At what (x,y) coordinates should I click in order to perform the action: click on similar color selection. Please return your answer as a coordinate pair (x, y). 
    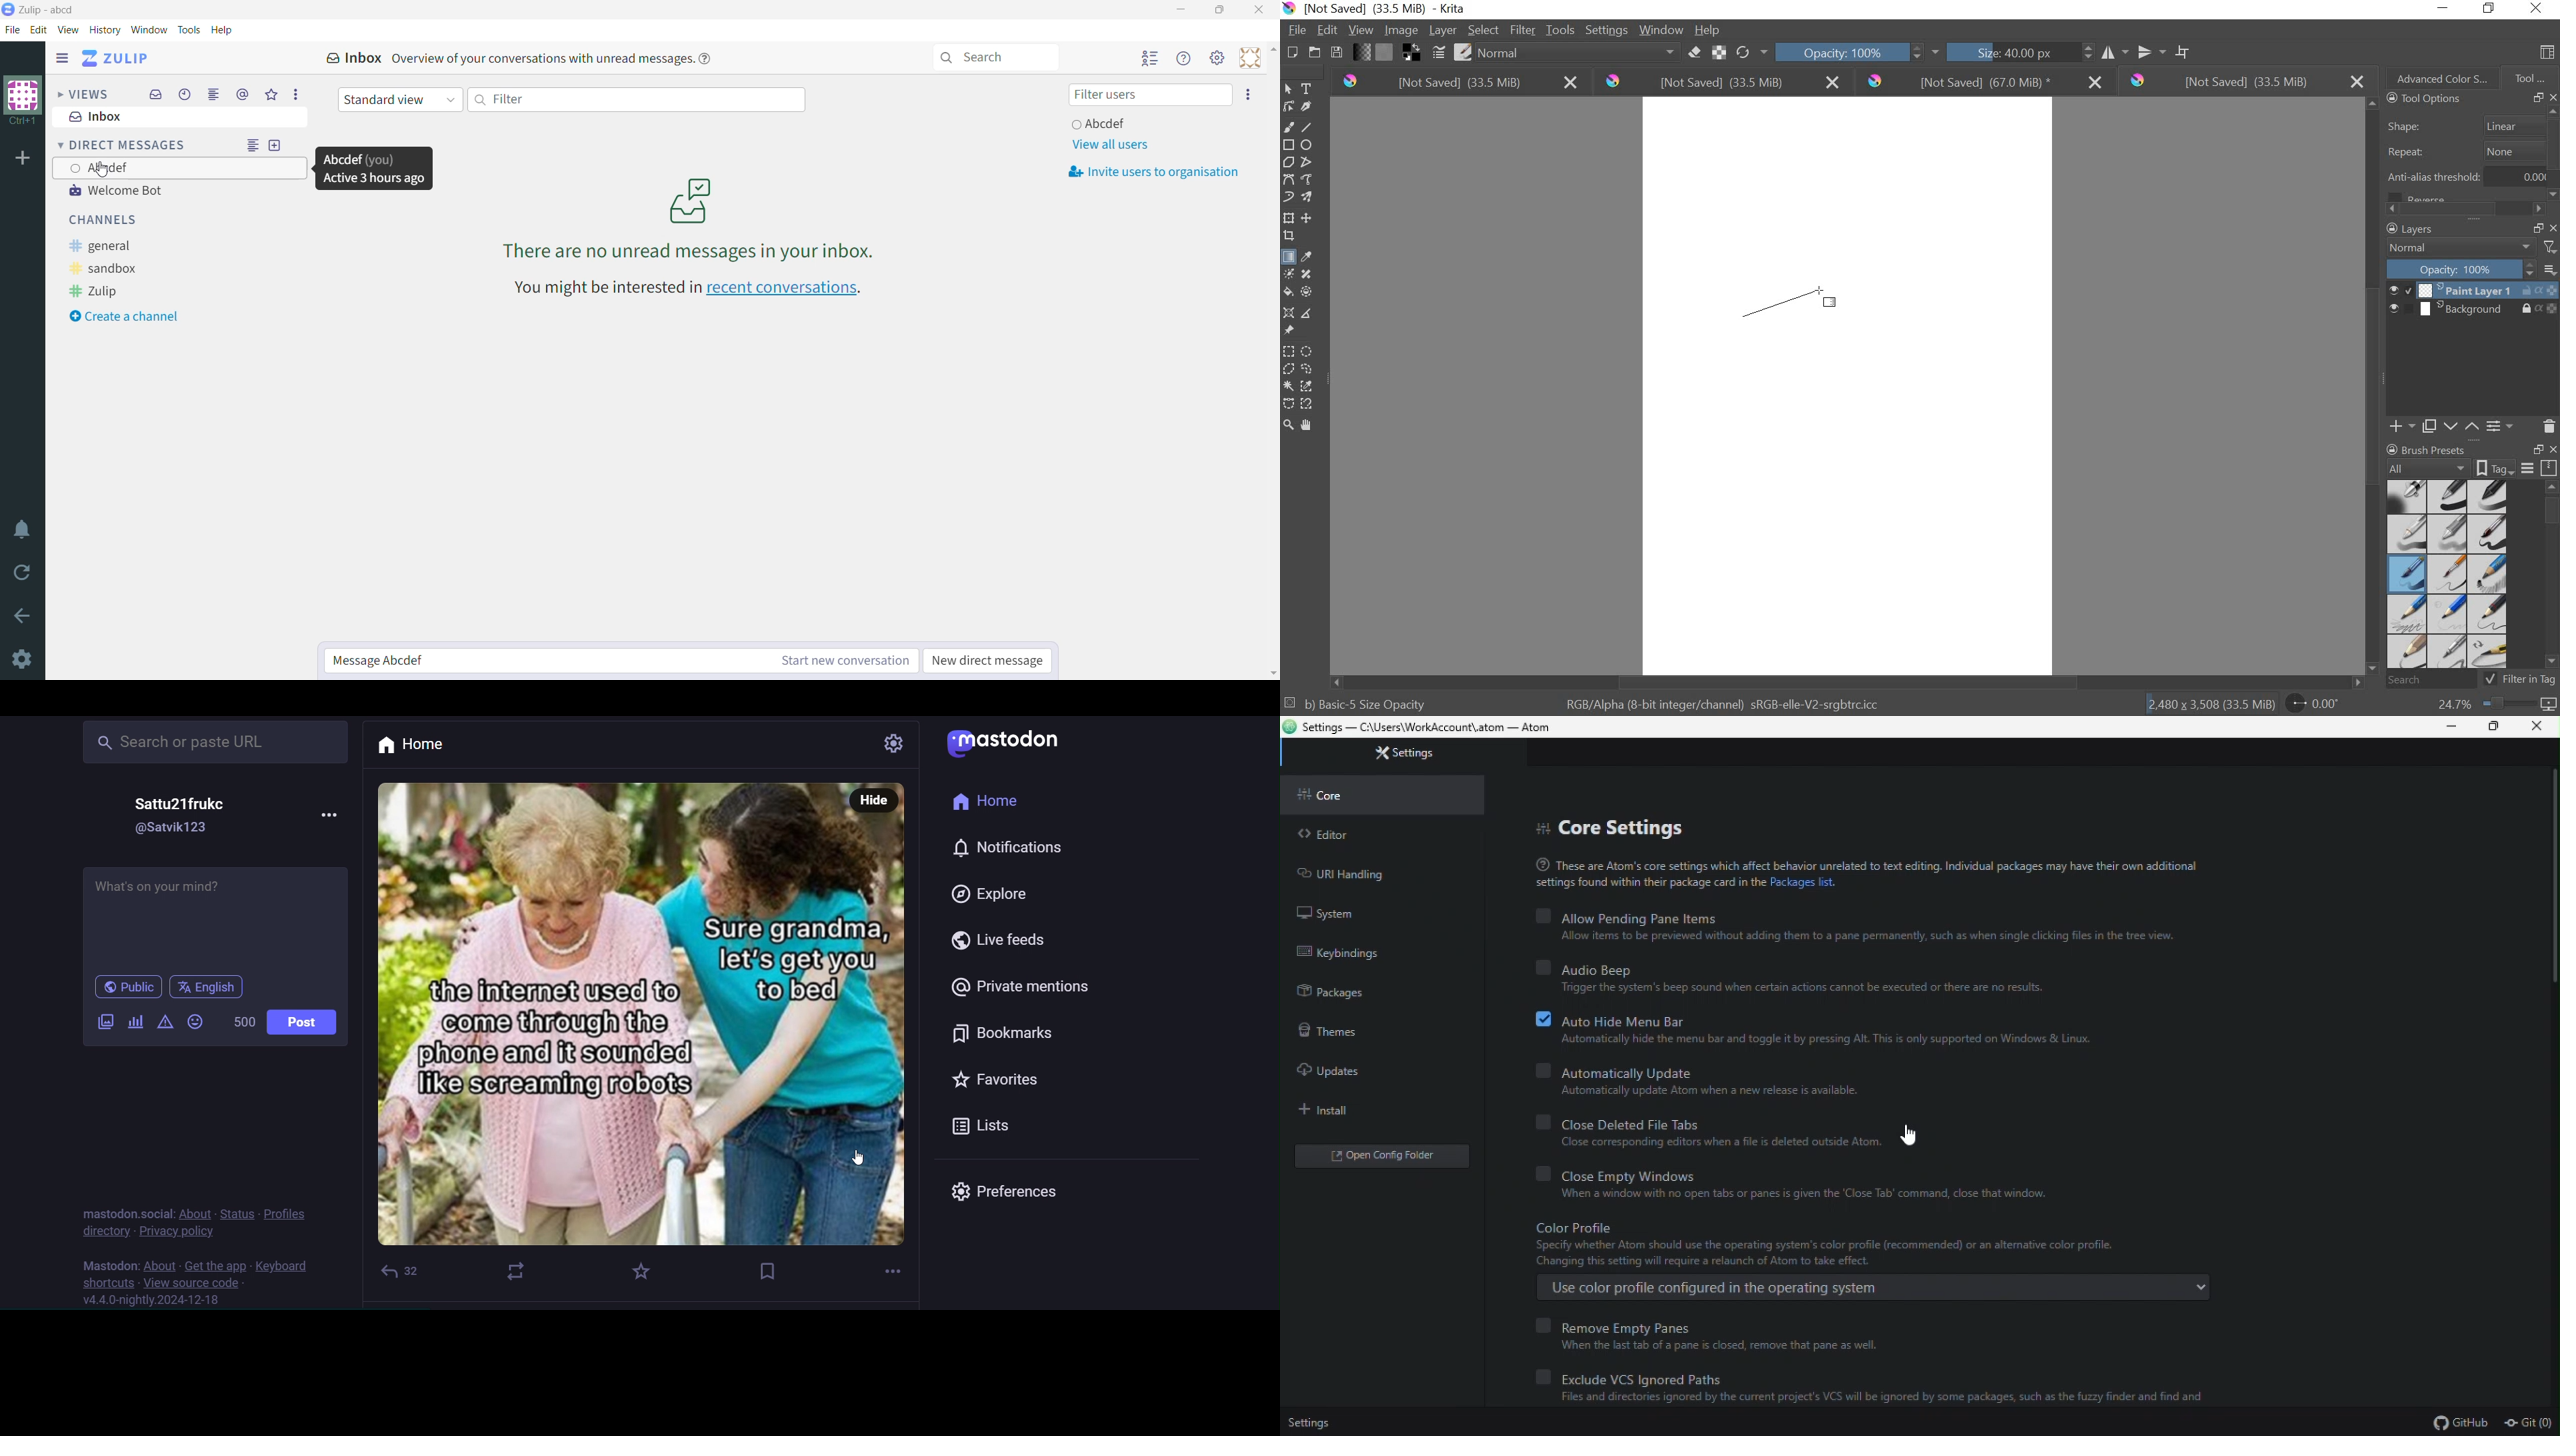
    Looking at the image, I should click on (1309, 386).